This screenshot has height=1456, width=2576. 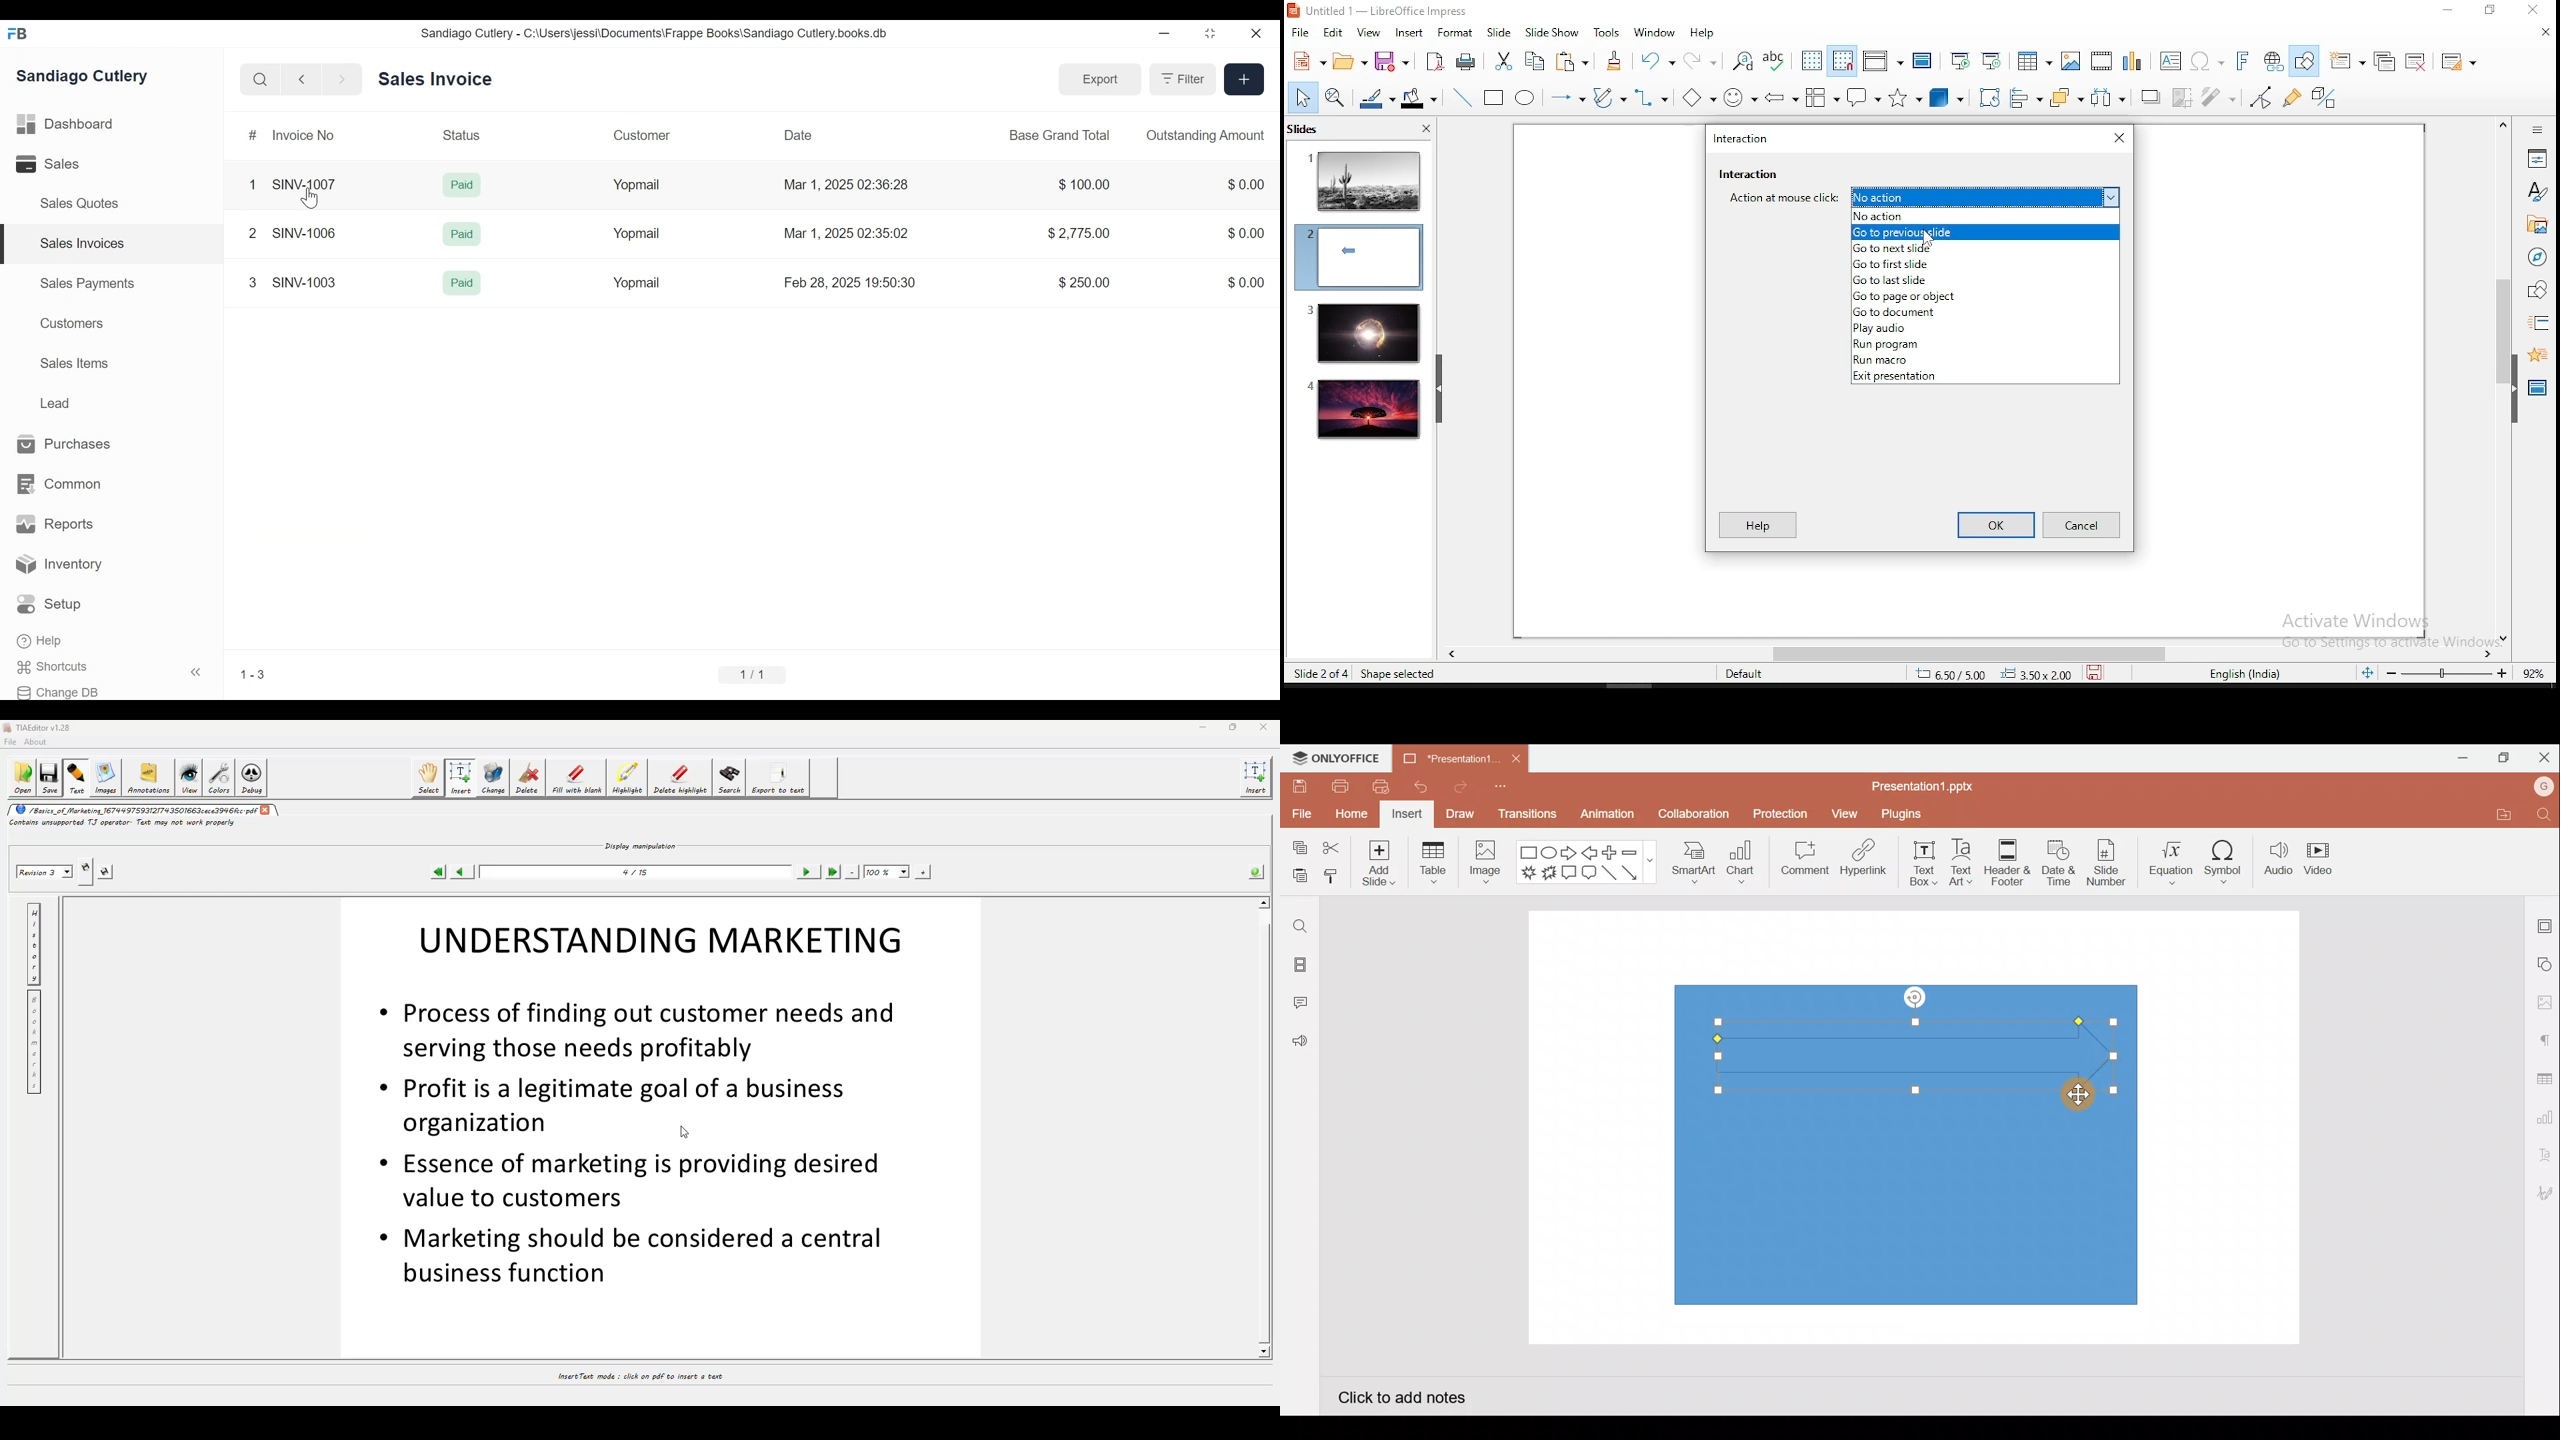 I want to click on Chart, so click(x=1741, y=861).